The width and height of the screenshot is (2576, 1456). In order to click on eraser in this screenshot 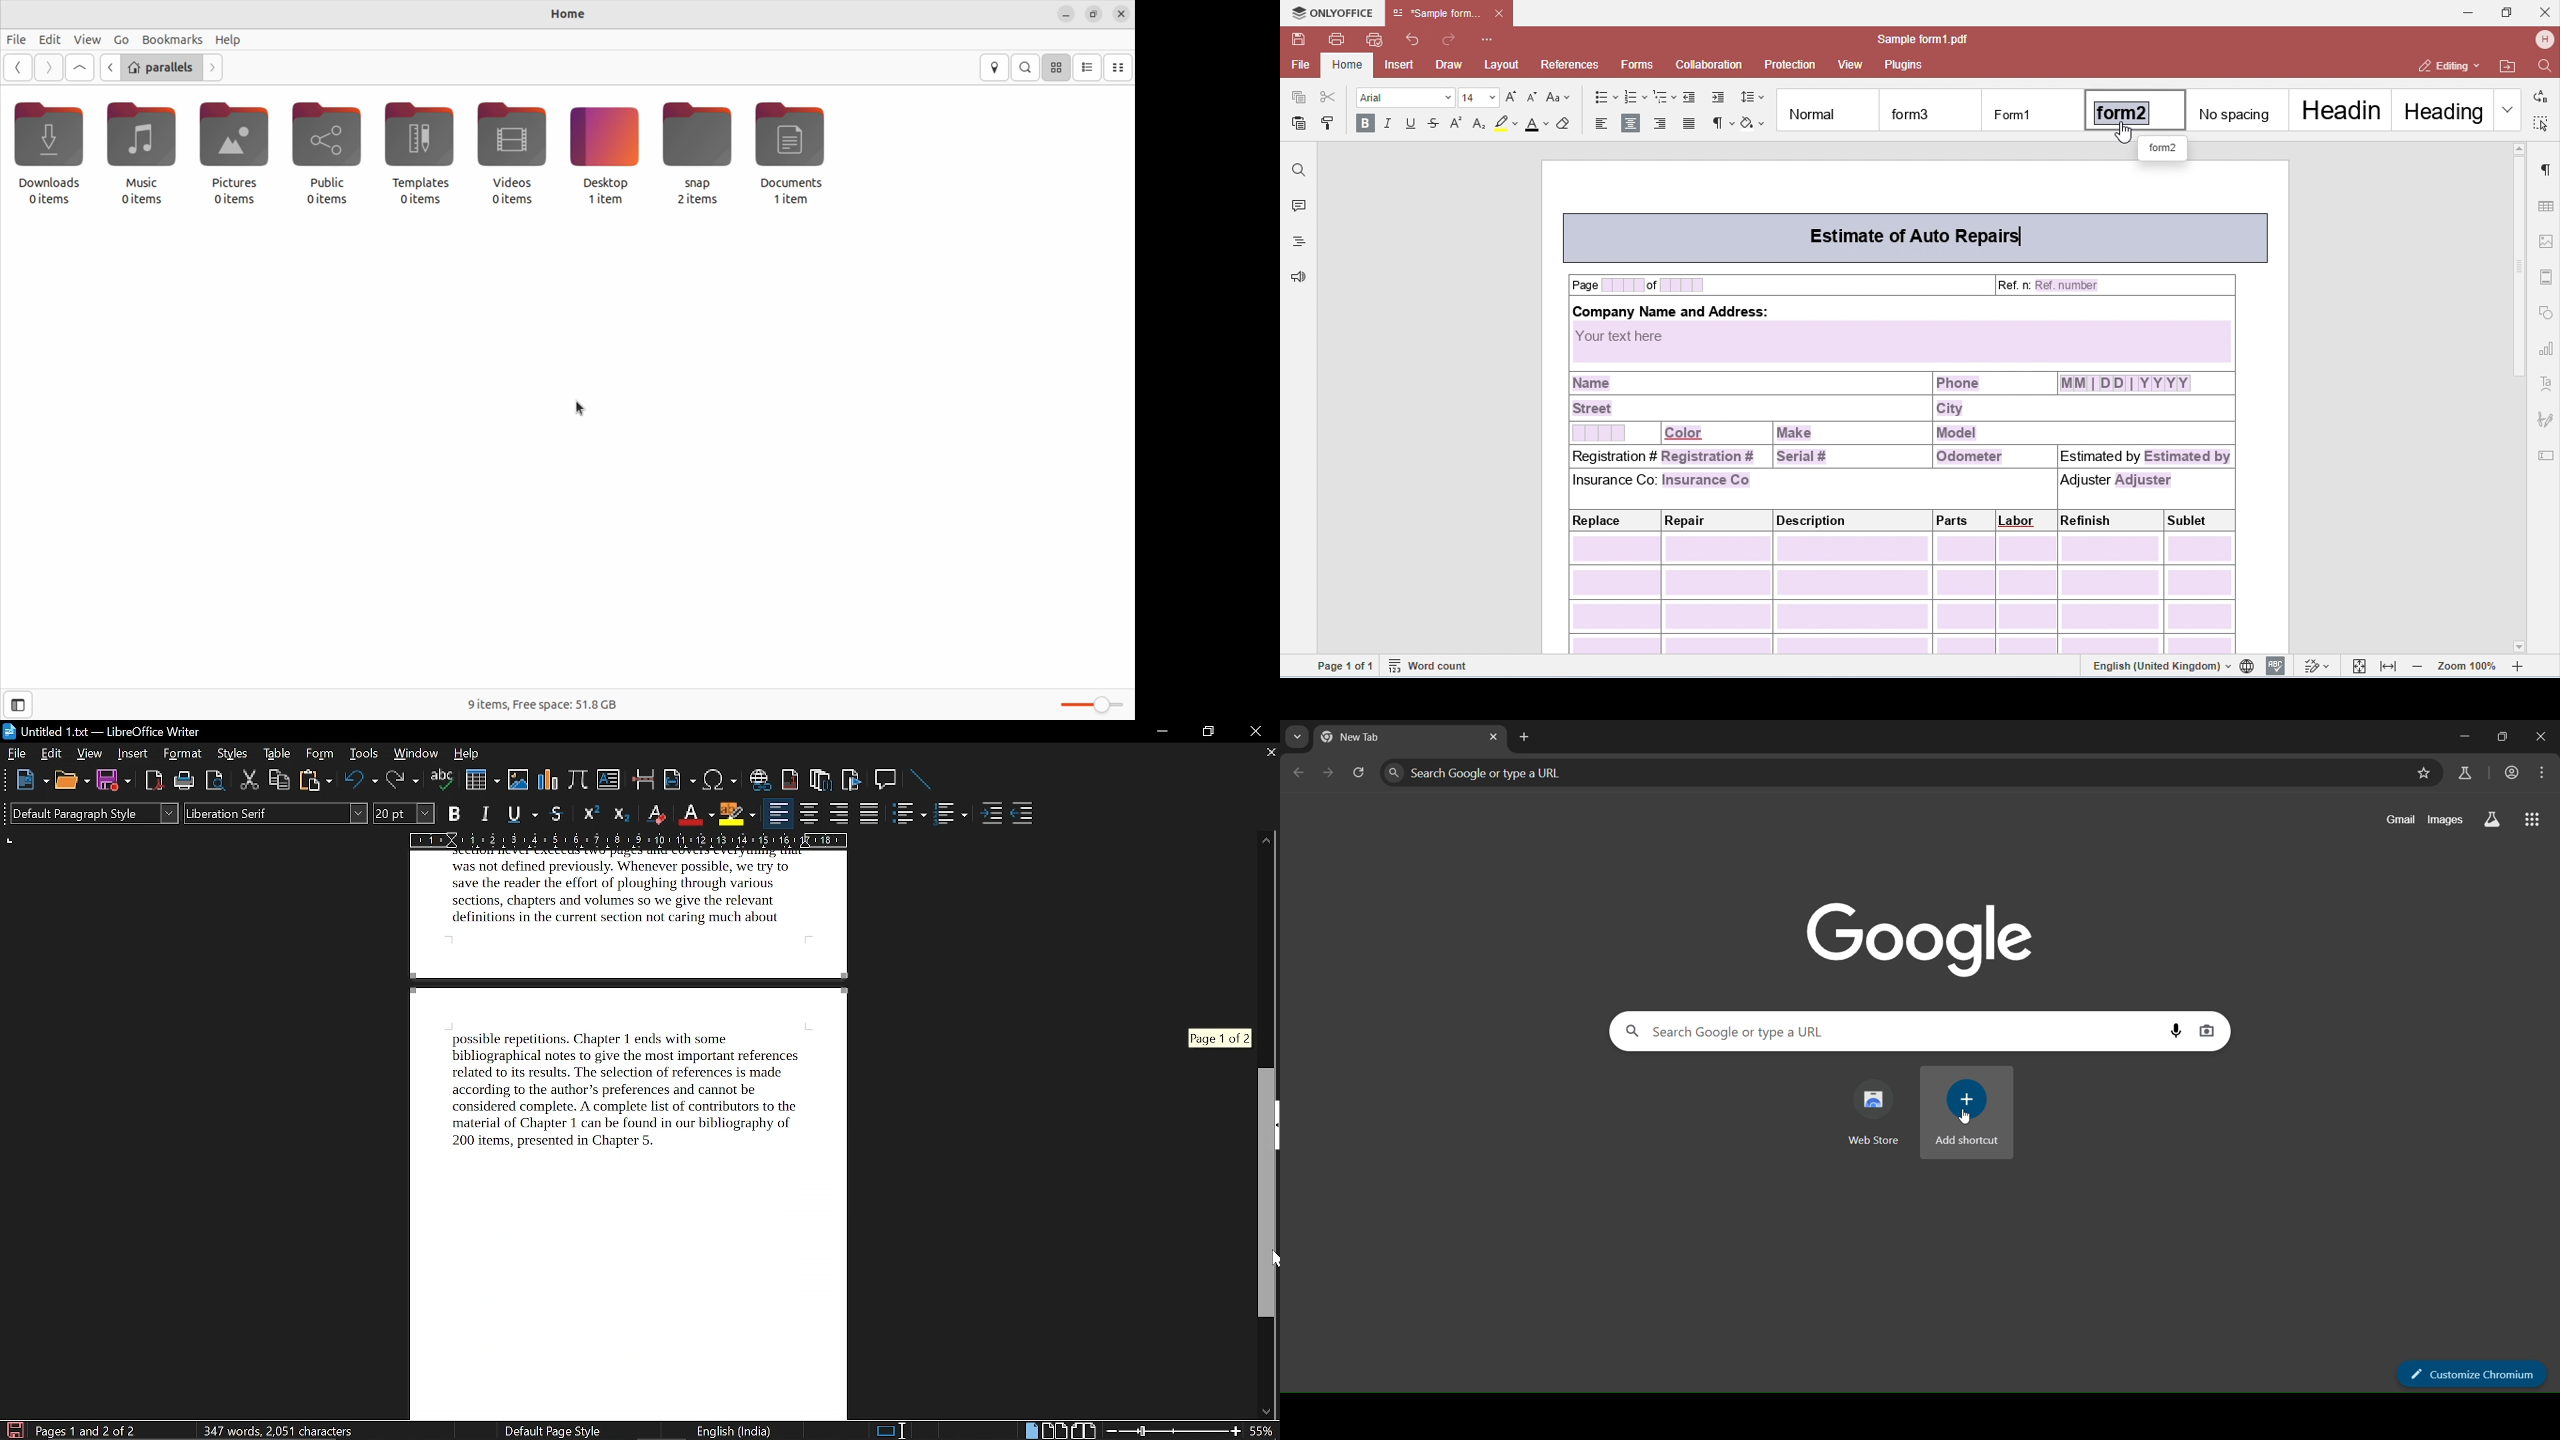, I will do `click(657, 813)`.